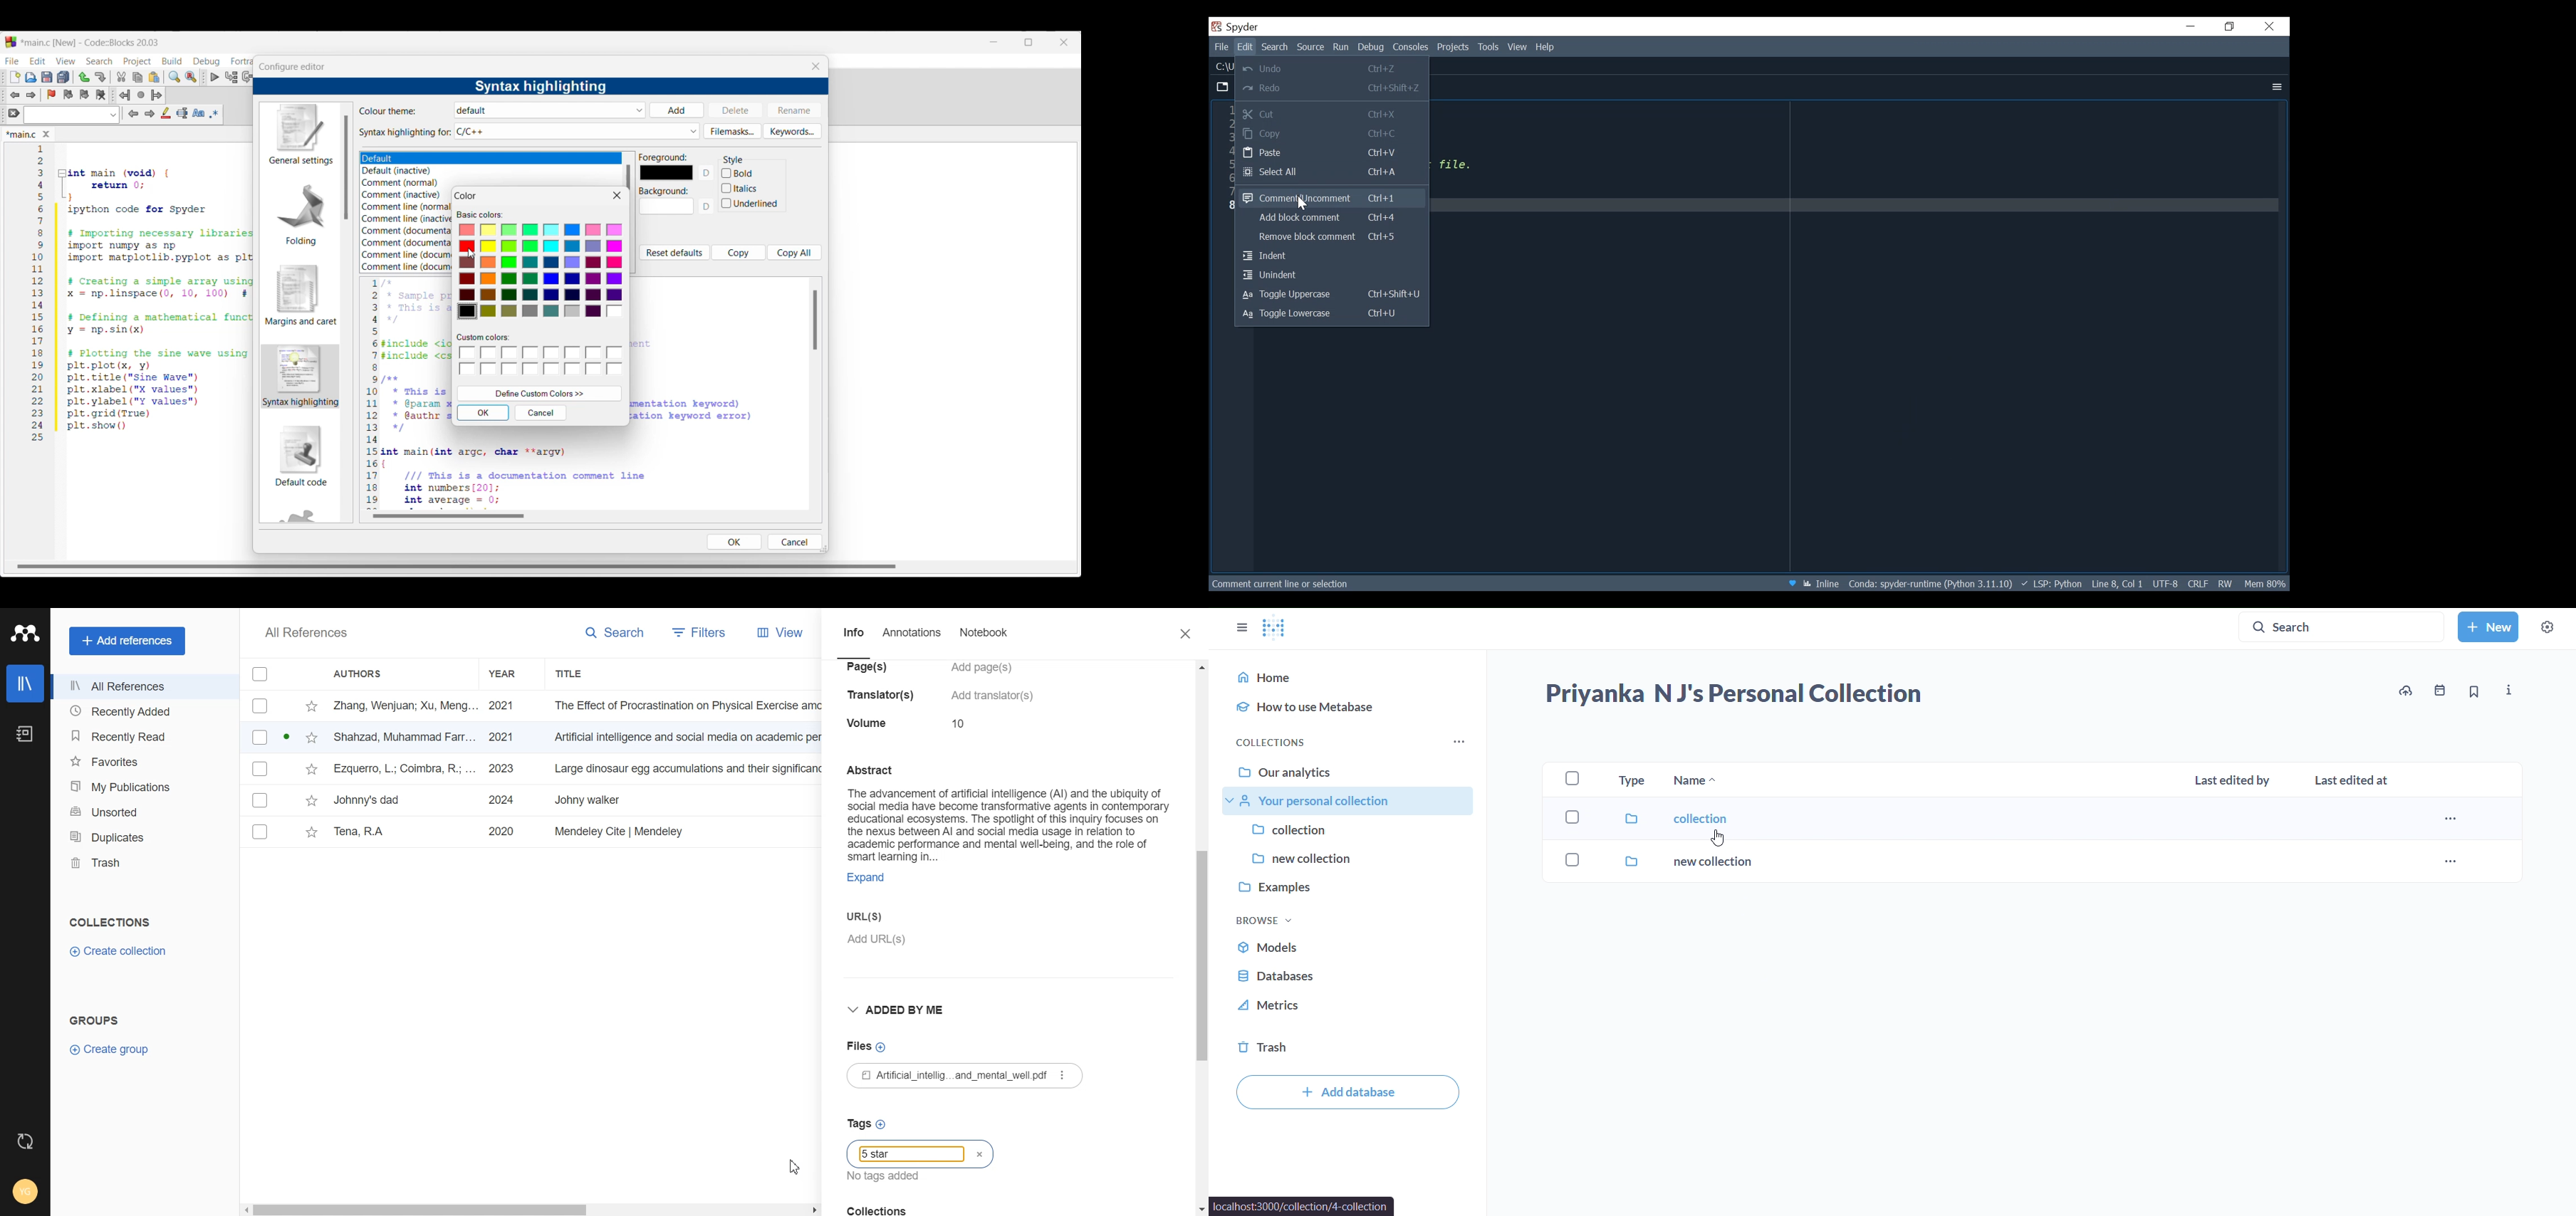  What do you see at coordinates (2275, 87) in the screenshot?
I see `More Options` at bounding box center [2275, 87].